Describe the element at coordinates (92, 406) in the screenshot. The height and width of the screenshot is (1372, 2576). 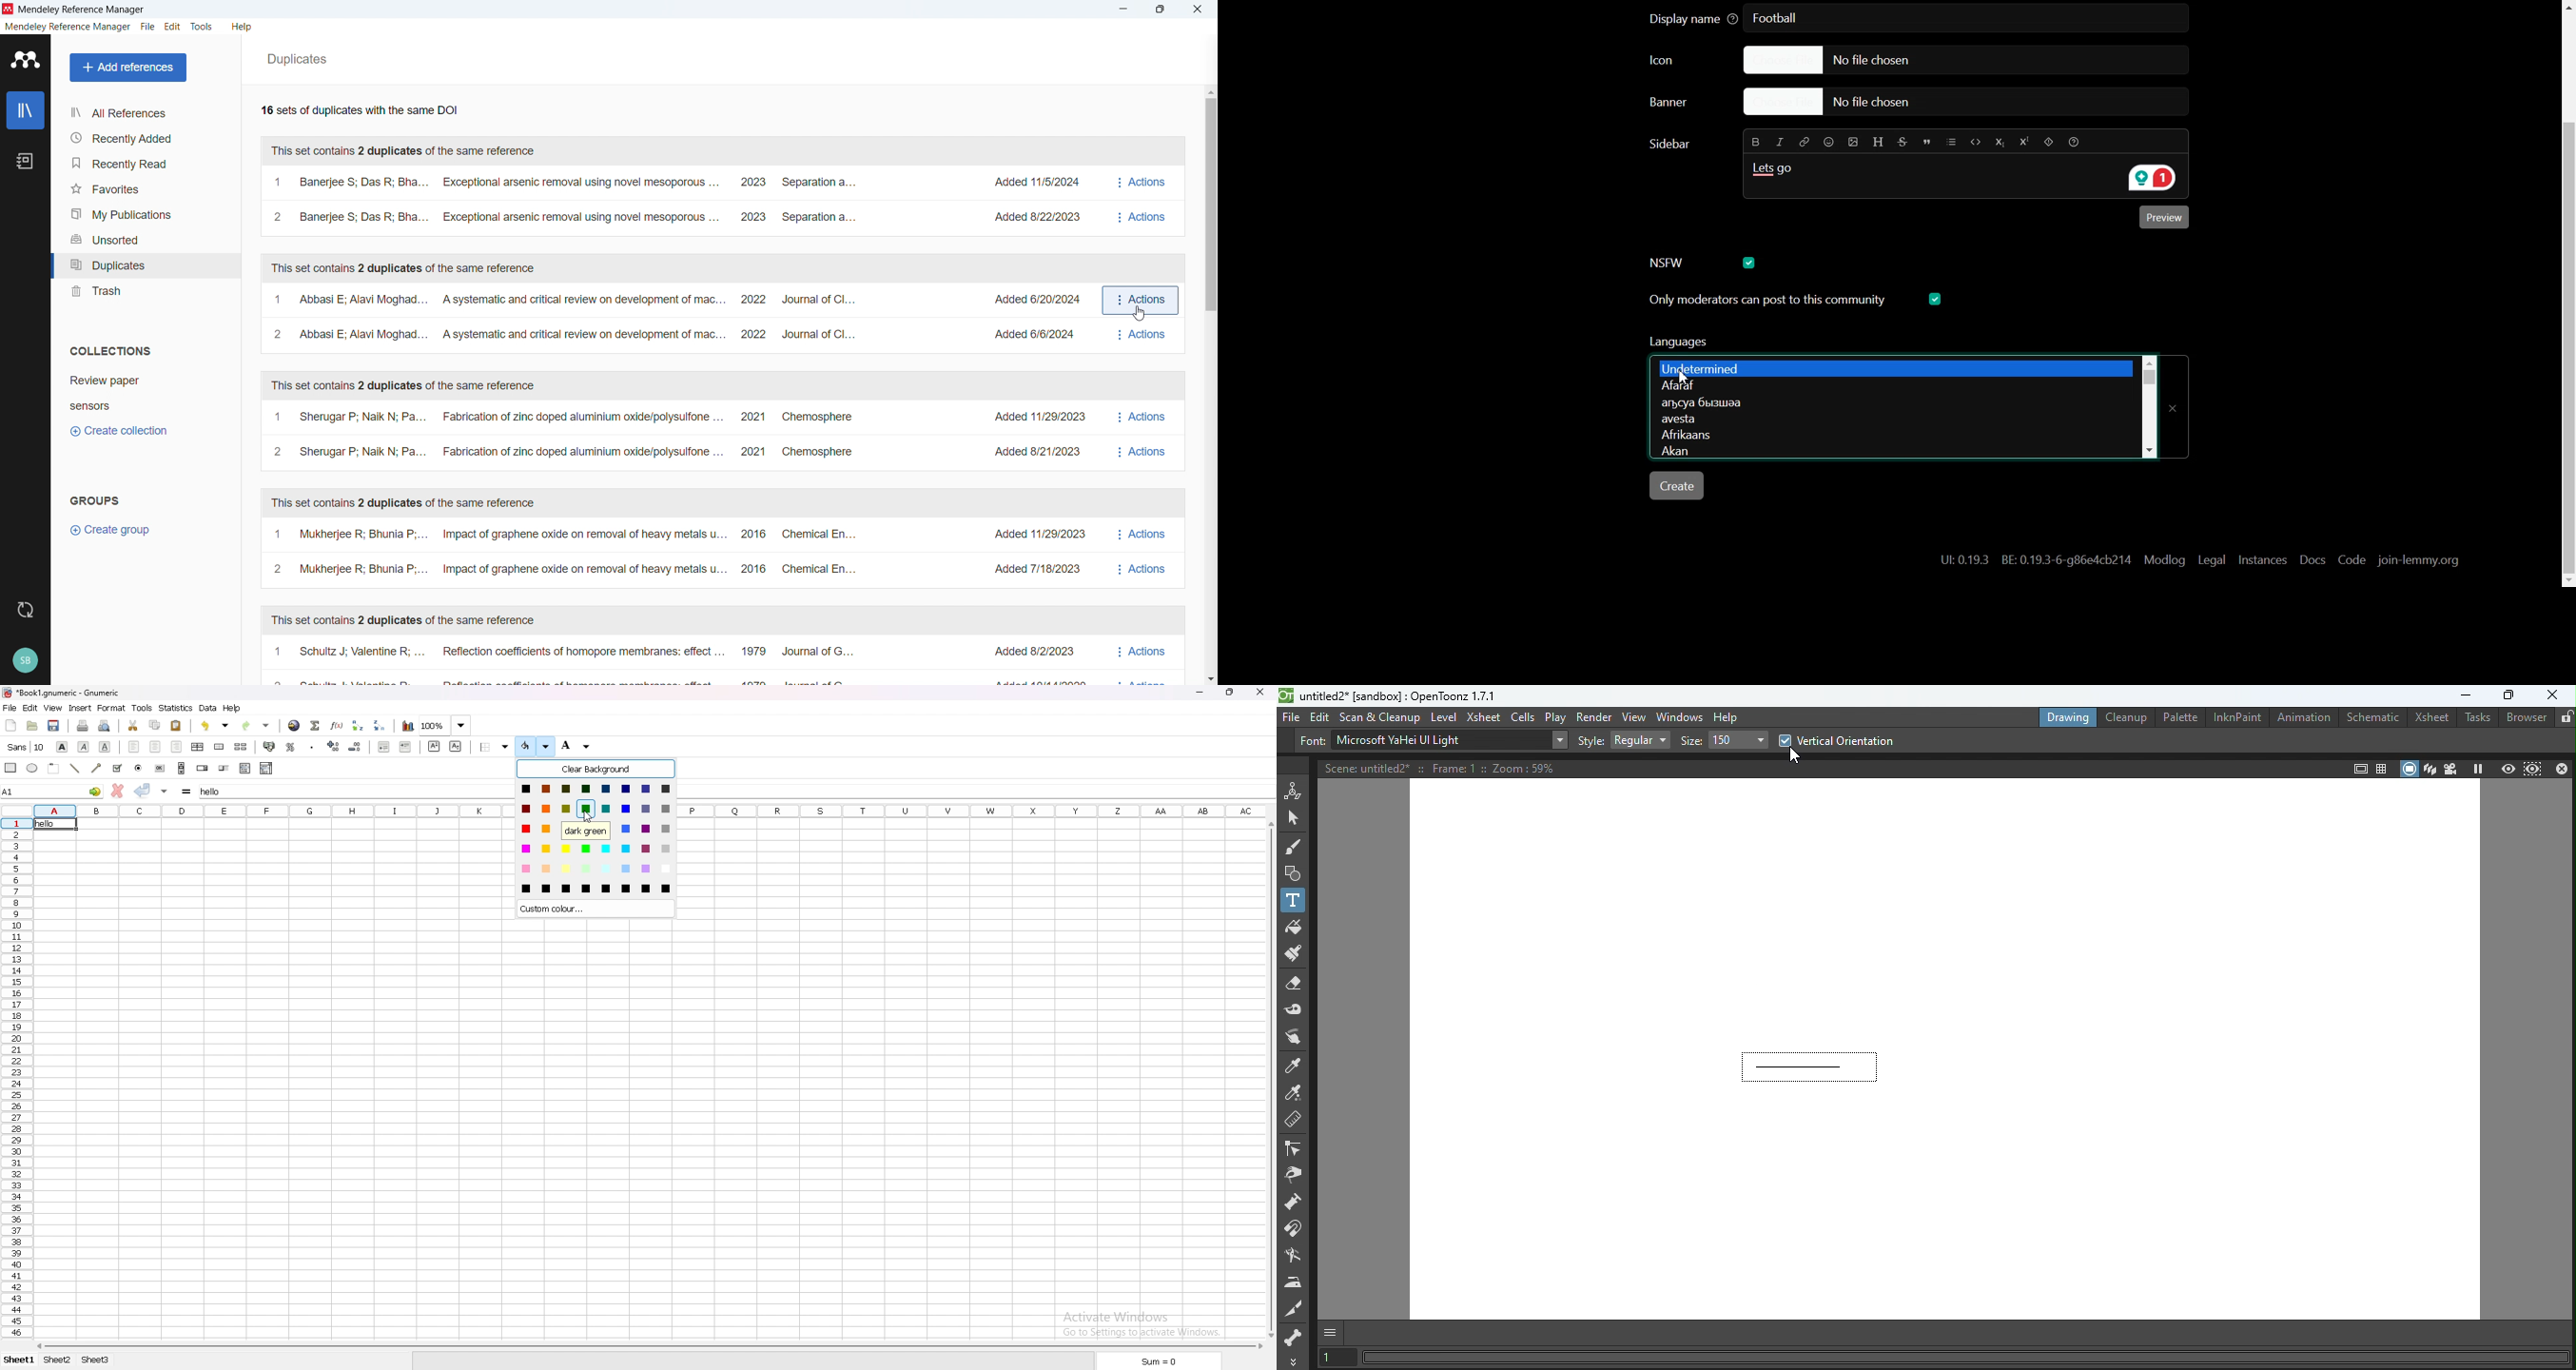
I see `Collection 2 ` at that location.